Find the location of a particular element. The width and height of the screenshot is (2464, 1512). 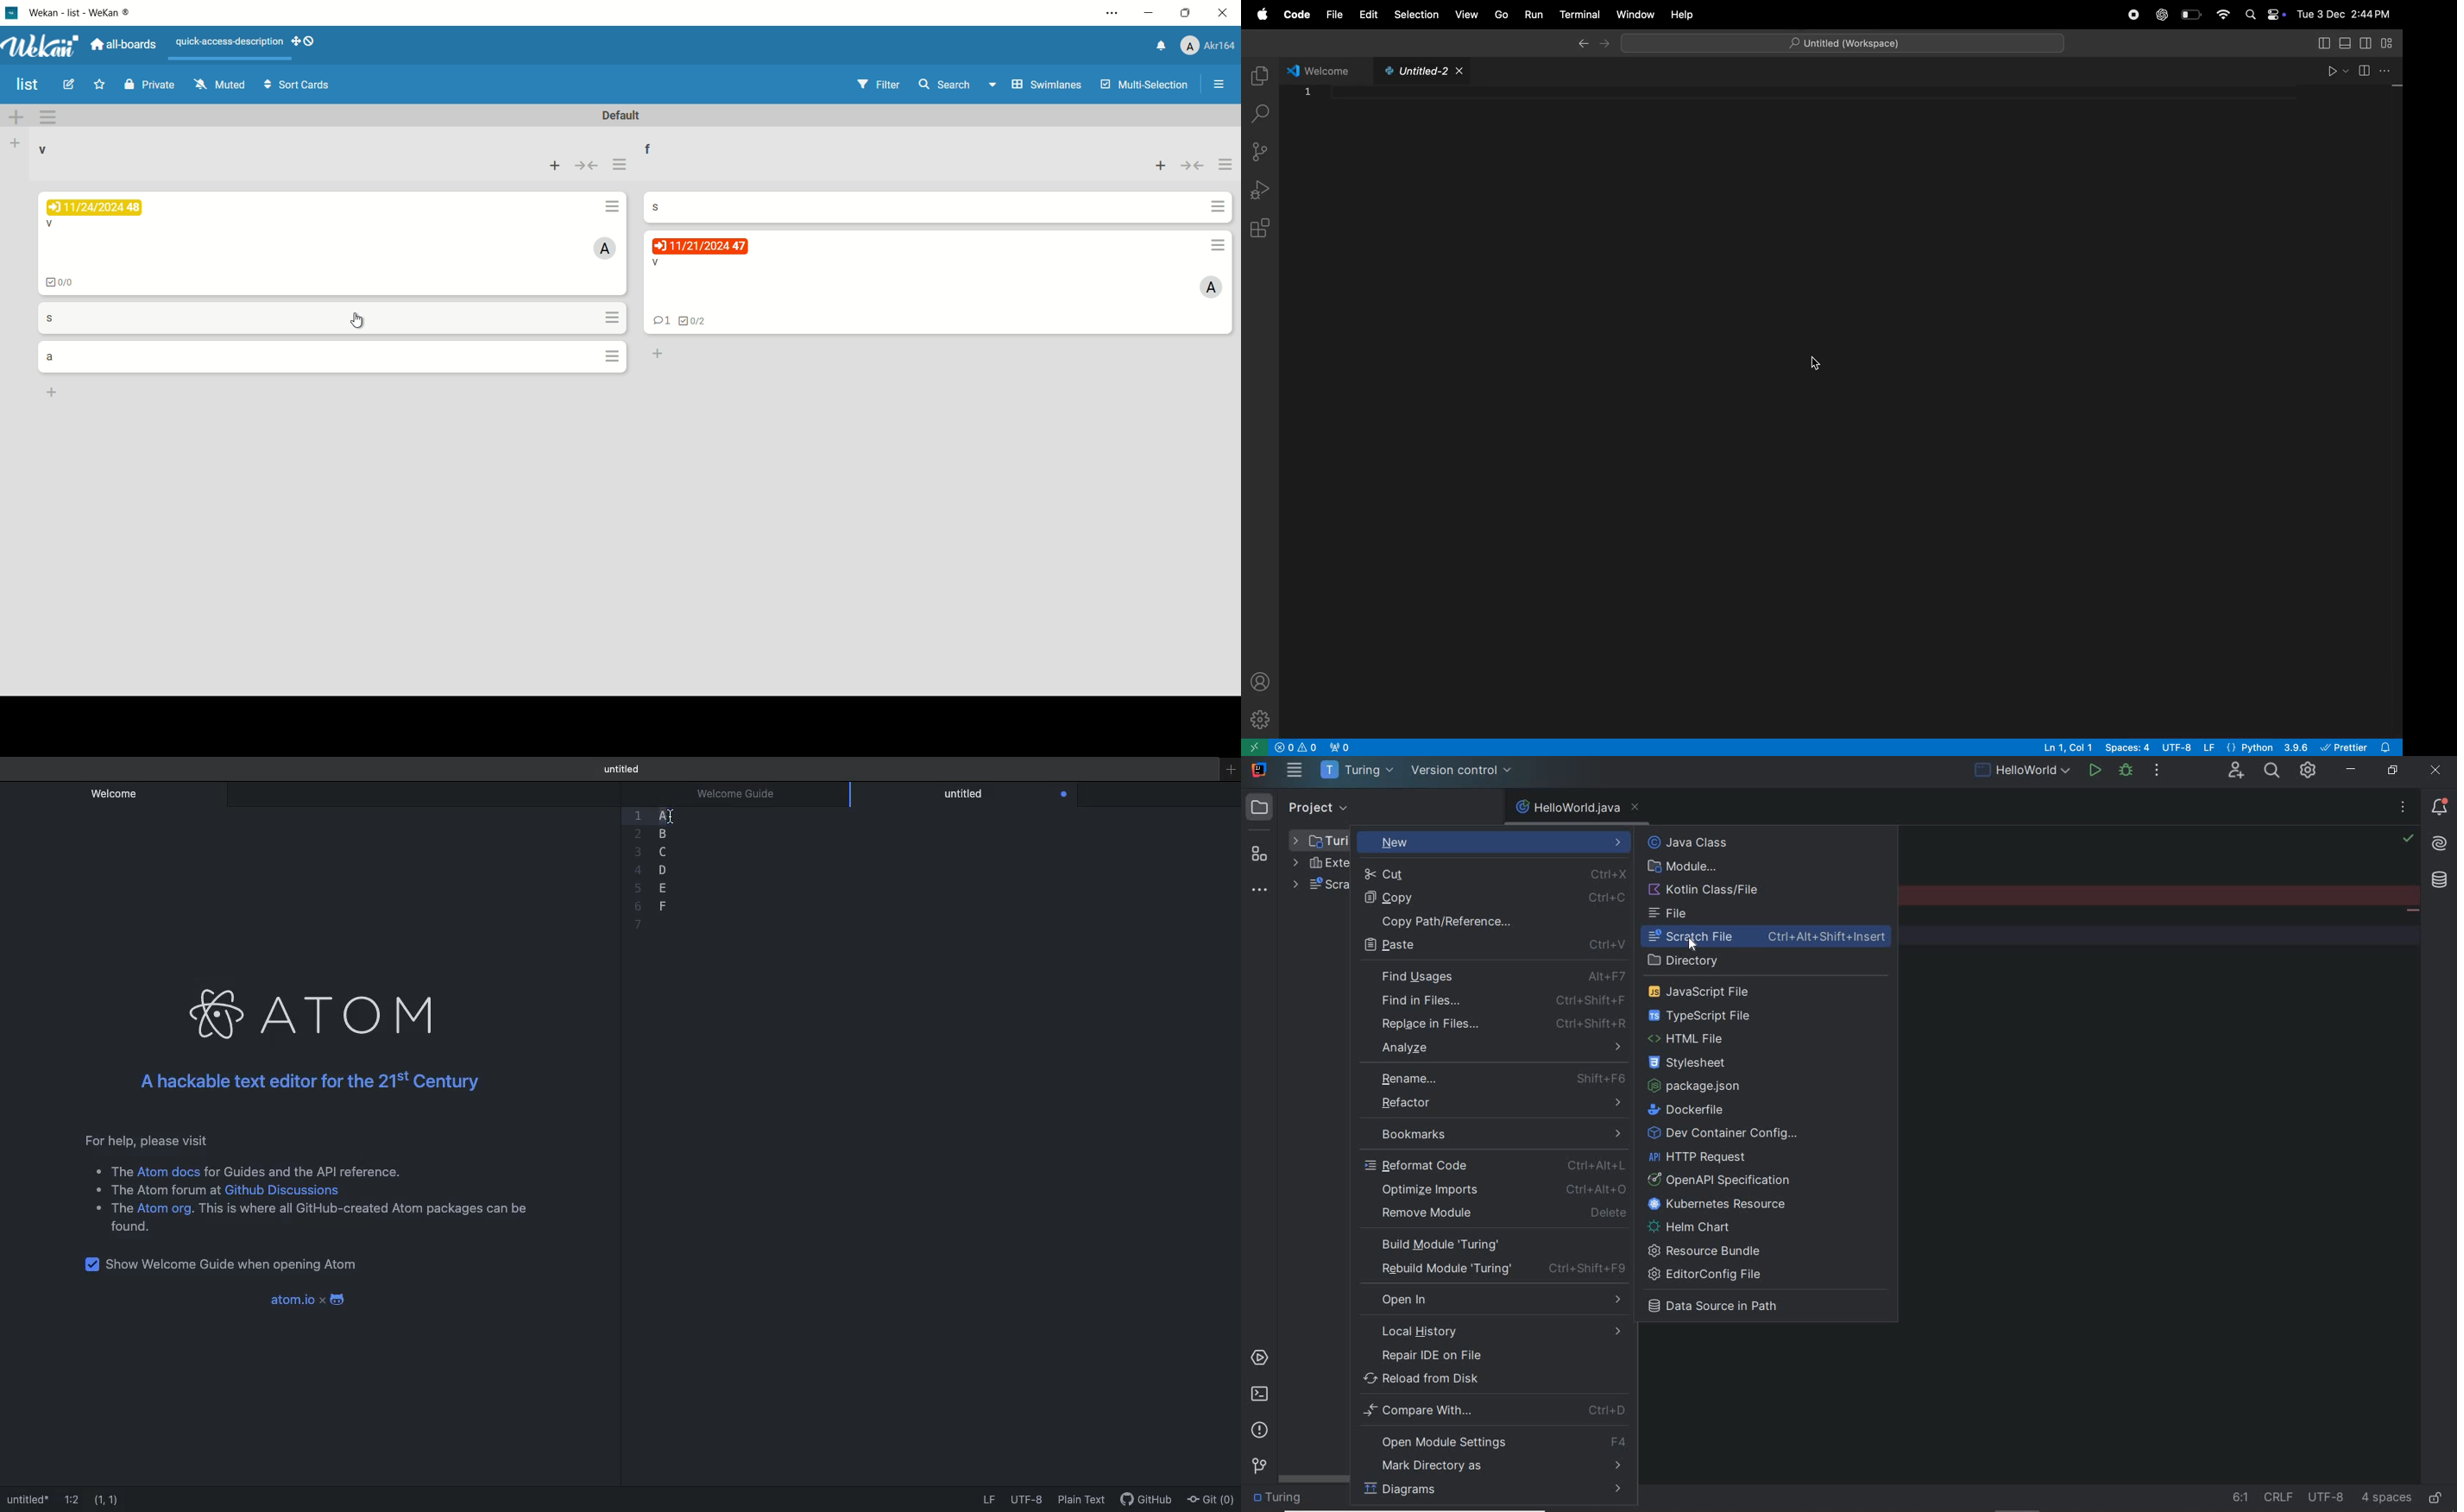

search is located at coordinates (1262, 117).